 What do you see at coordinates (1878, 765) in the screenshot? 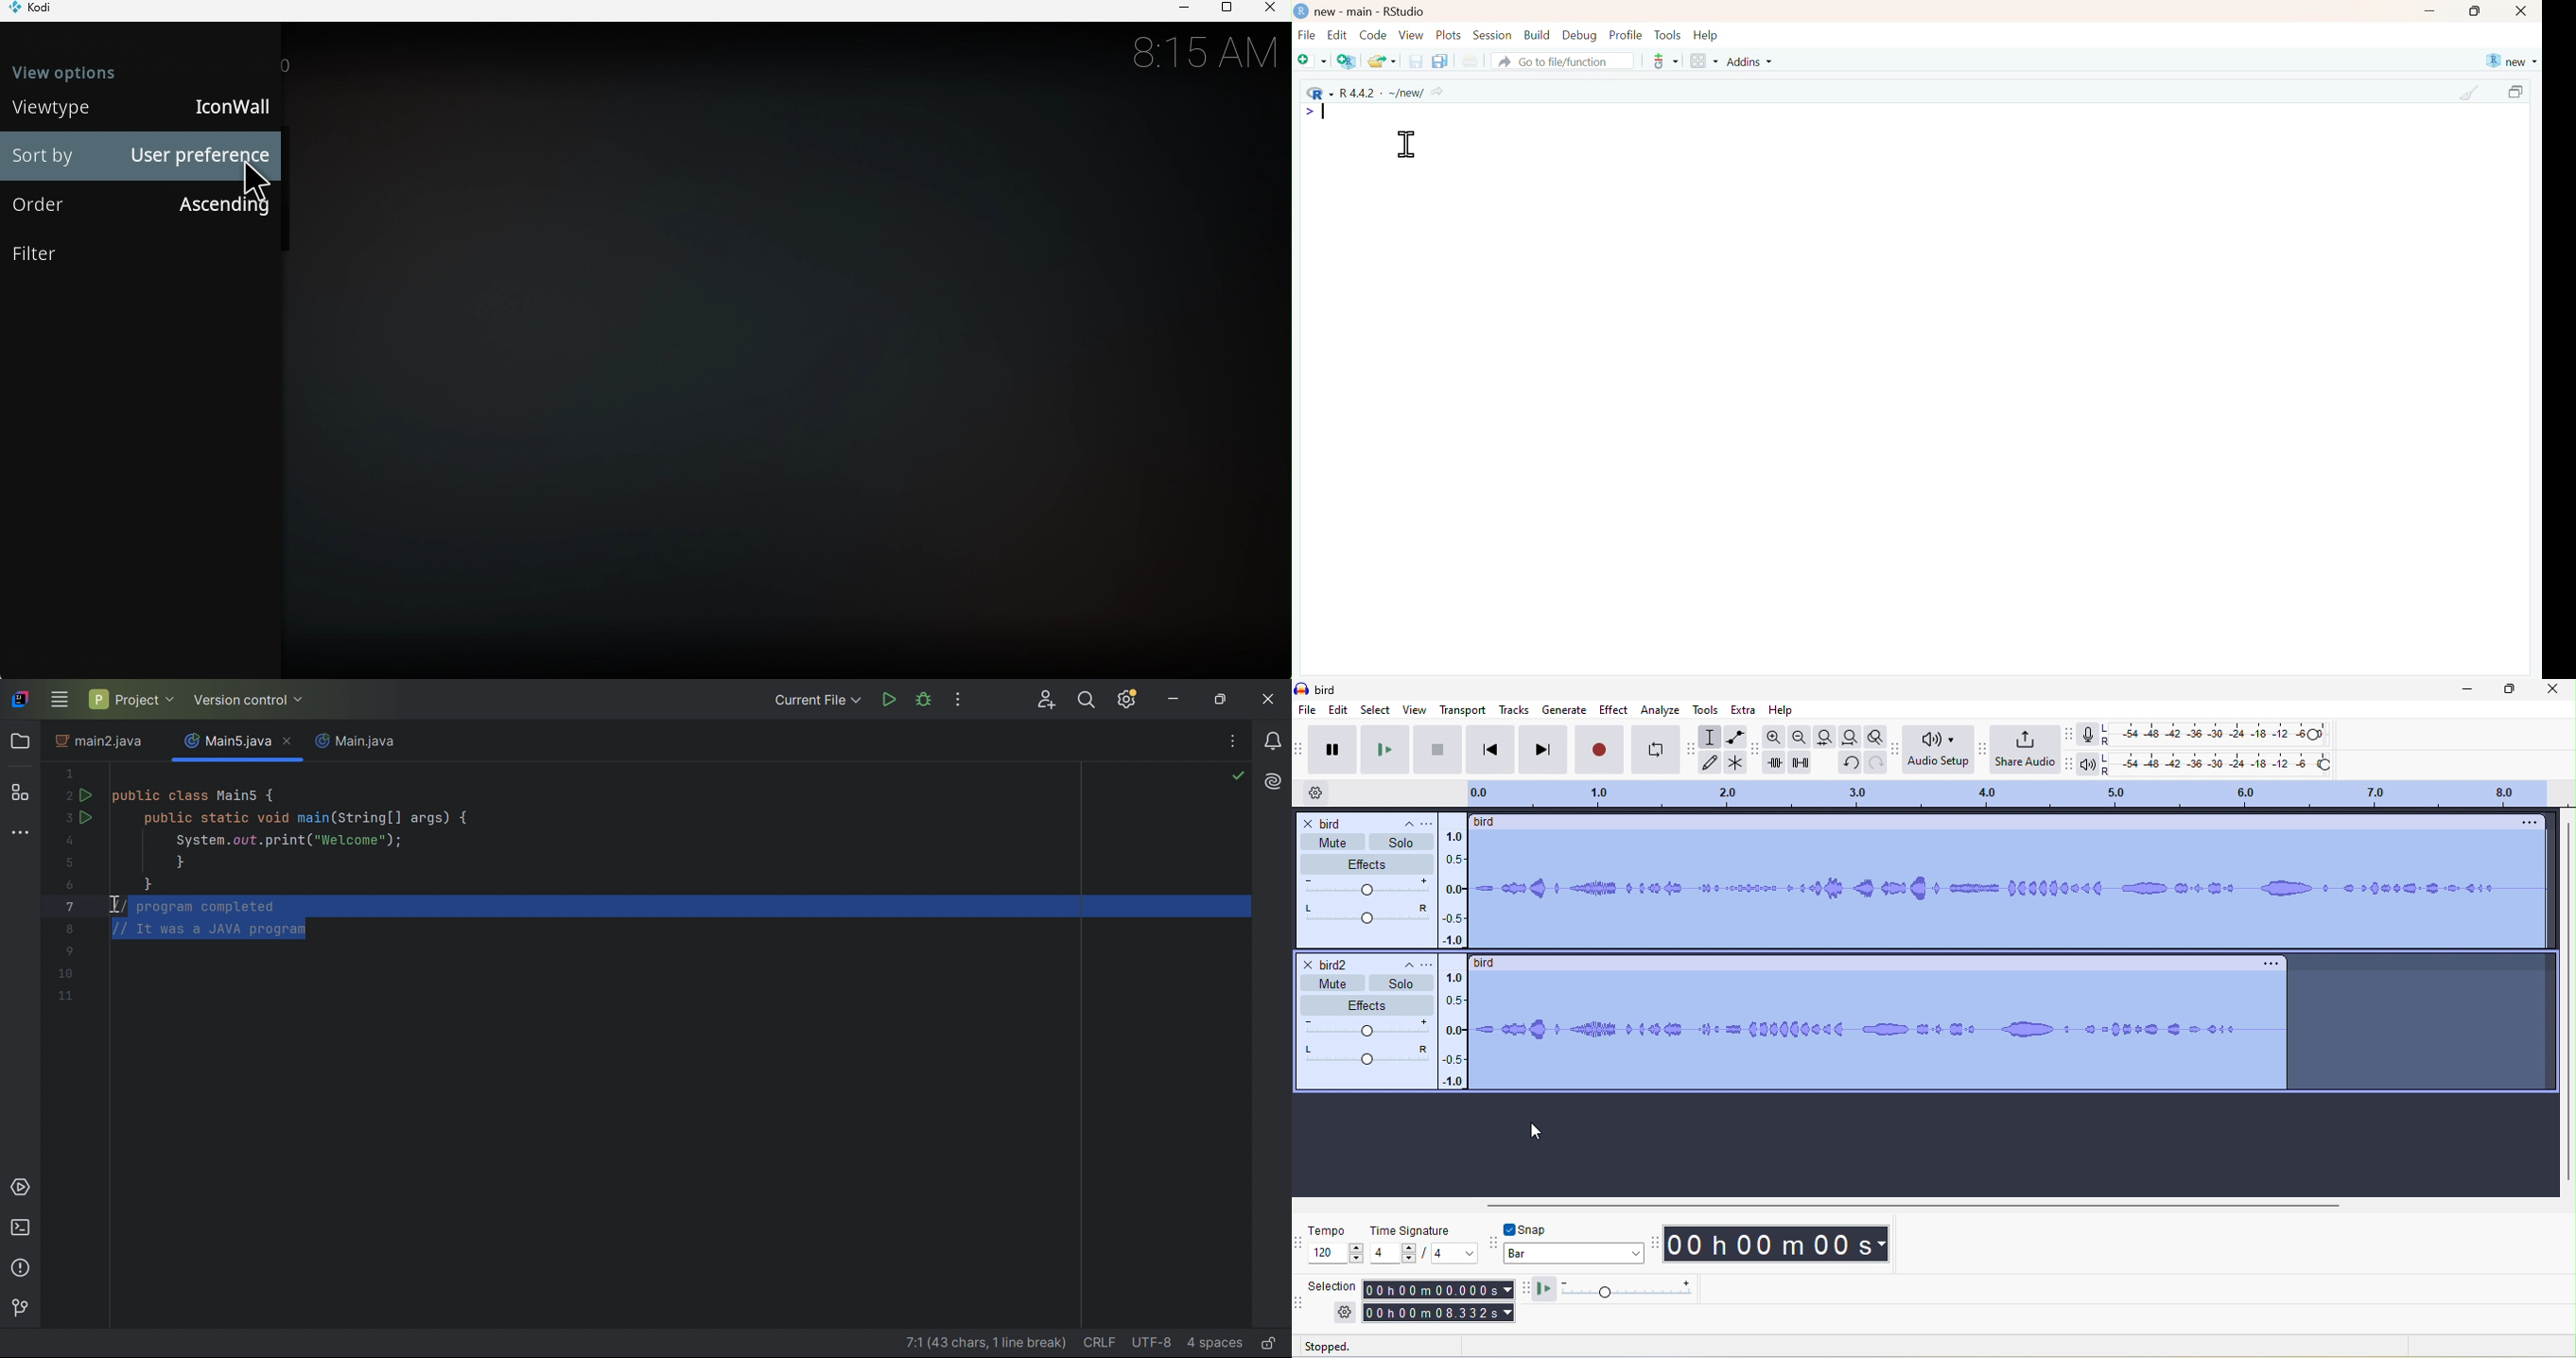
I see `redo` at bounding box center [1878, 765].